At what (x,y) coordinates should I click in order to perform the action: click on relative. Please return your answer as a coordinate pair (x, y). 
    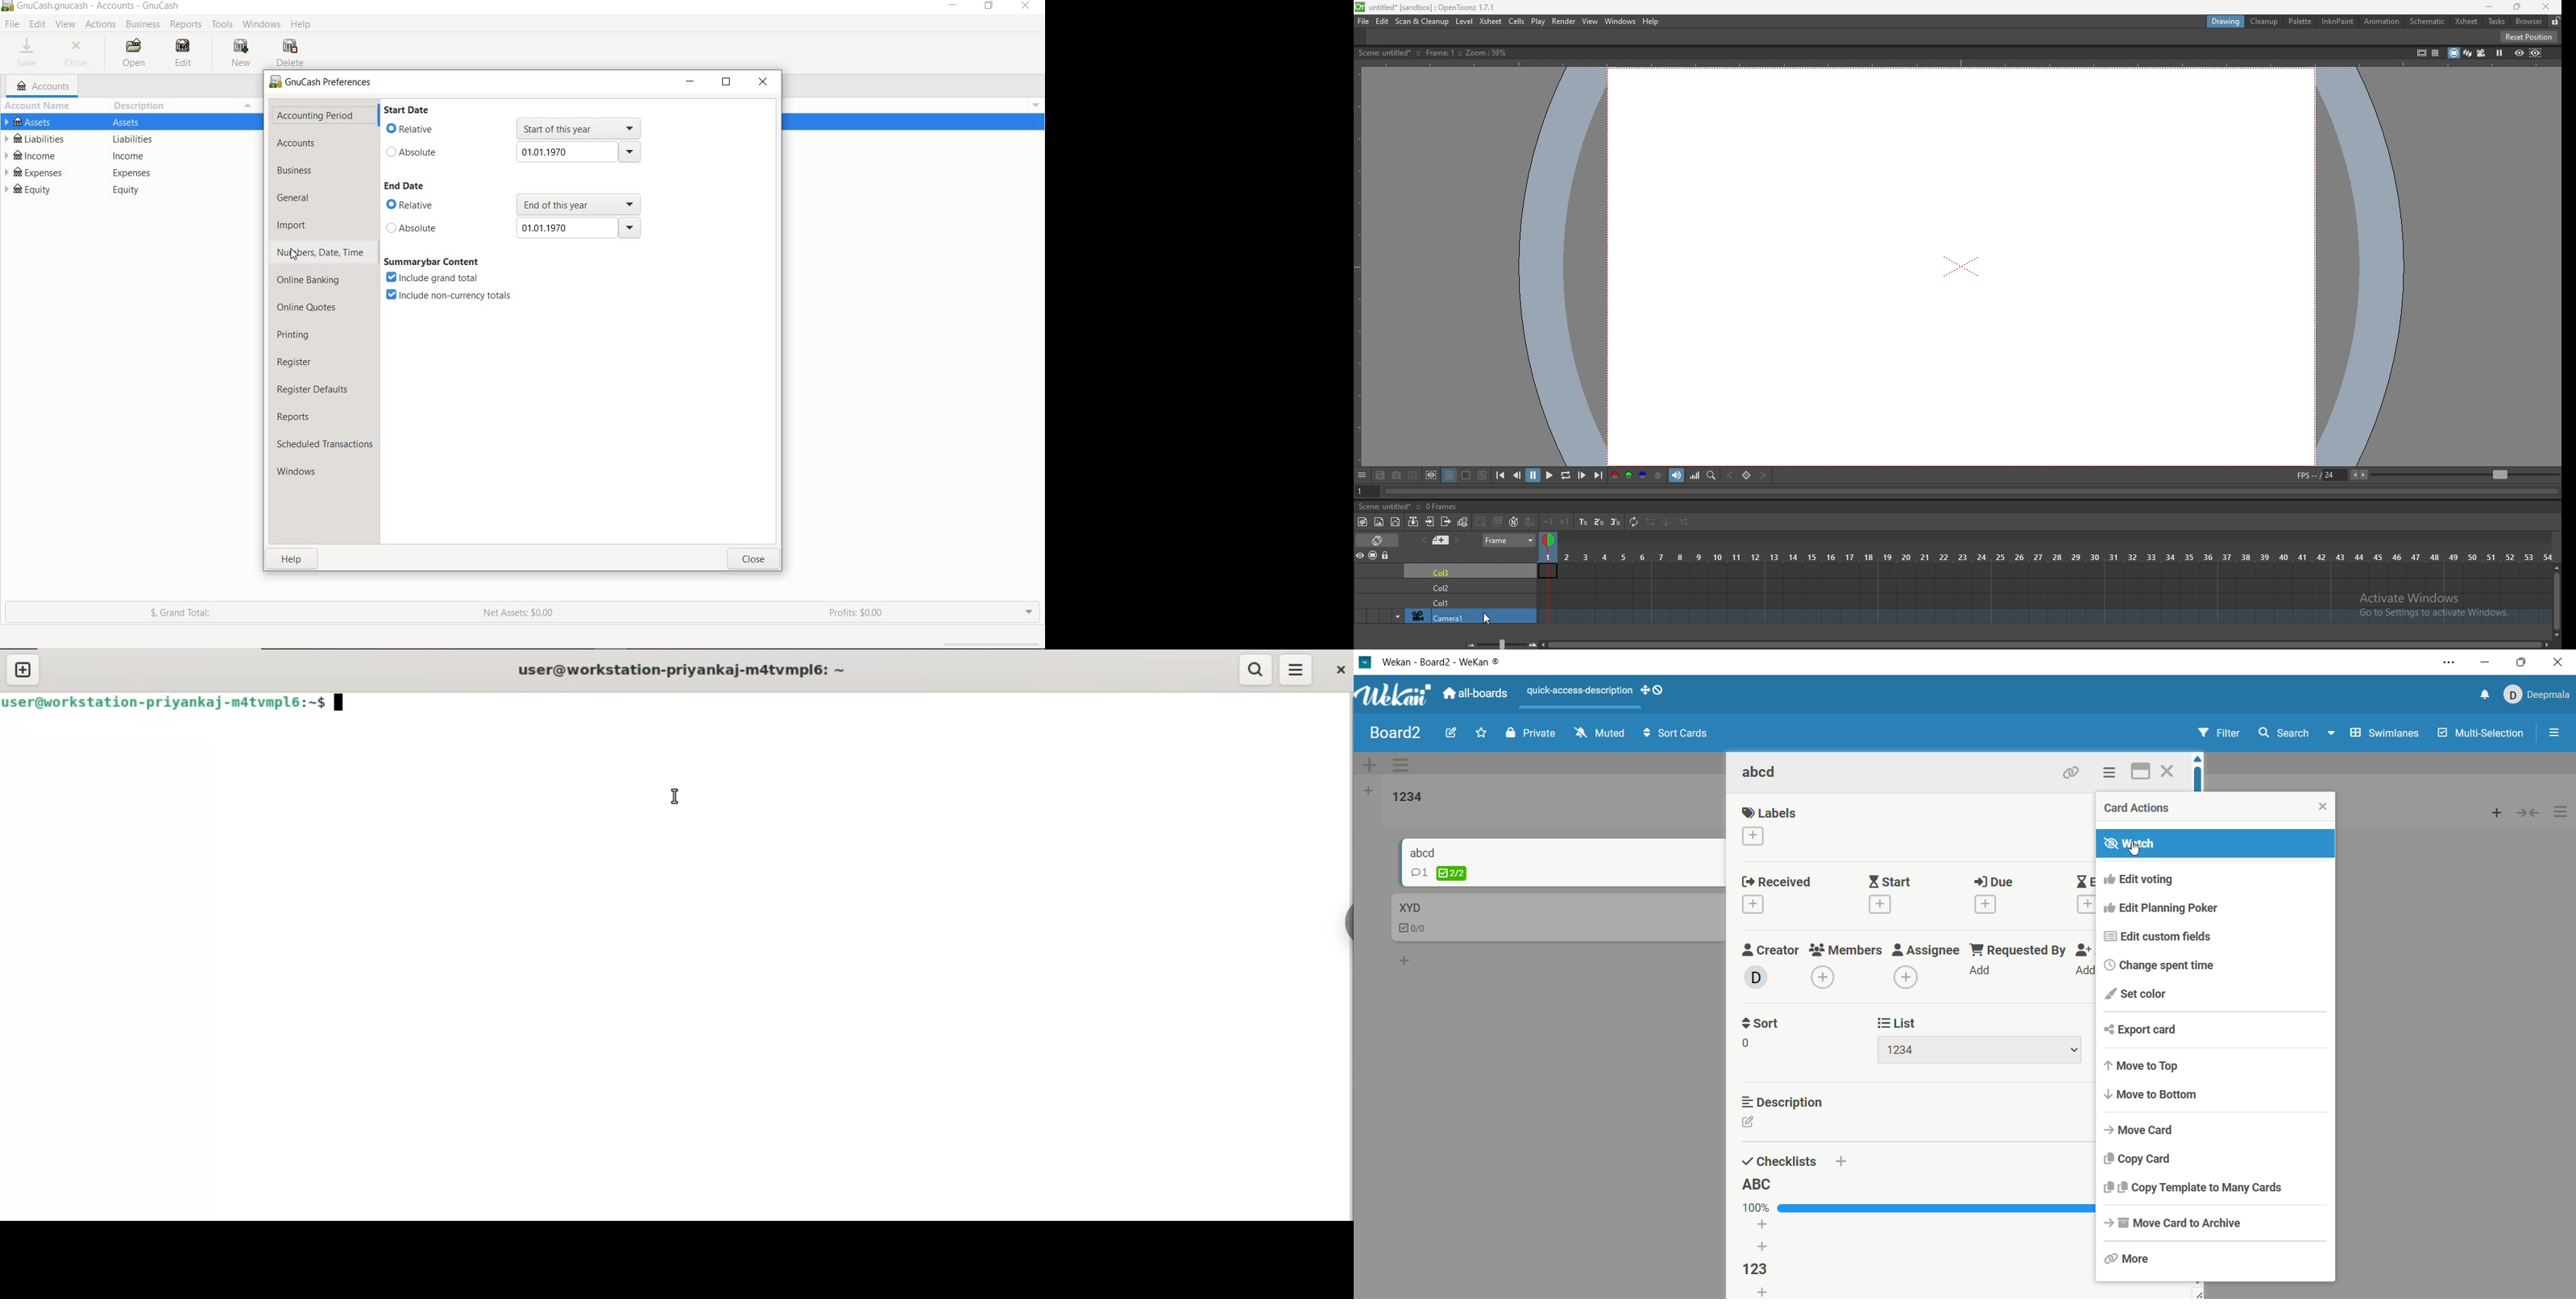
    Looking at the image, I should click on (412, 129).